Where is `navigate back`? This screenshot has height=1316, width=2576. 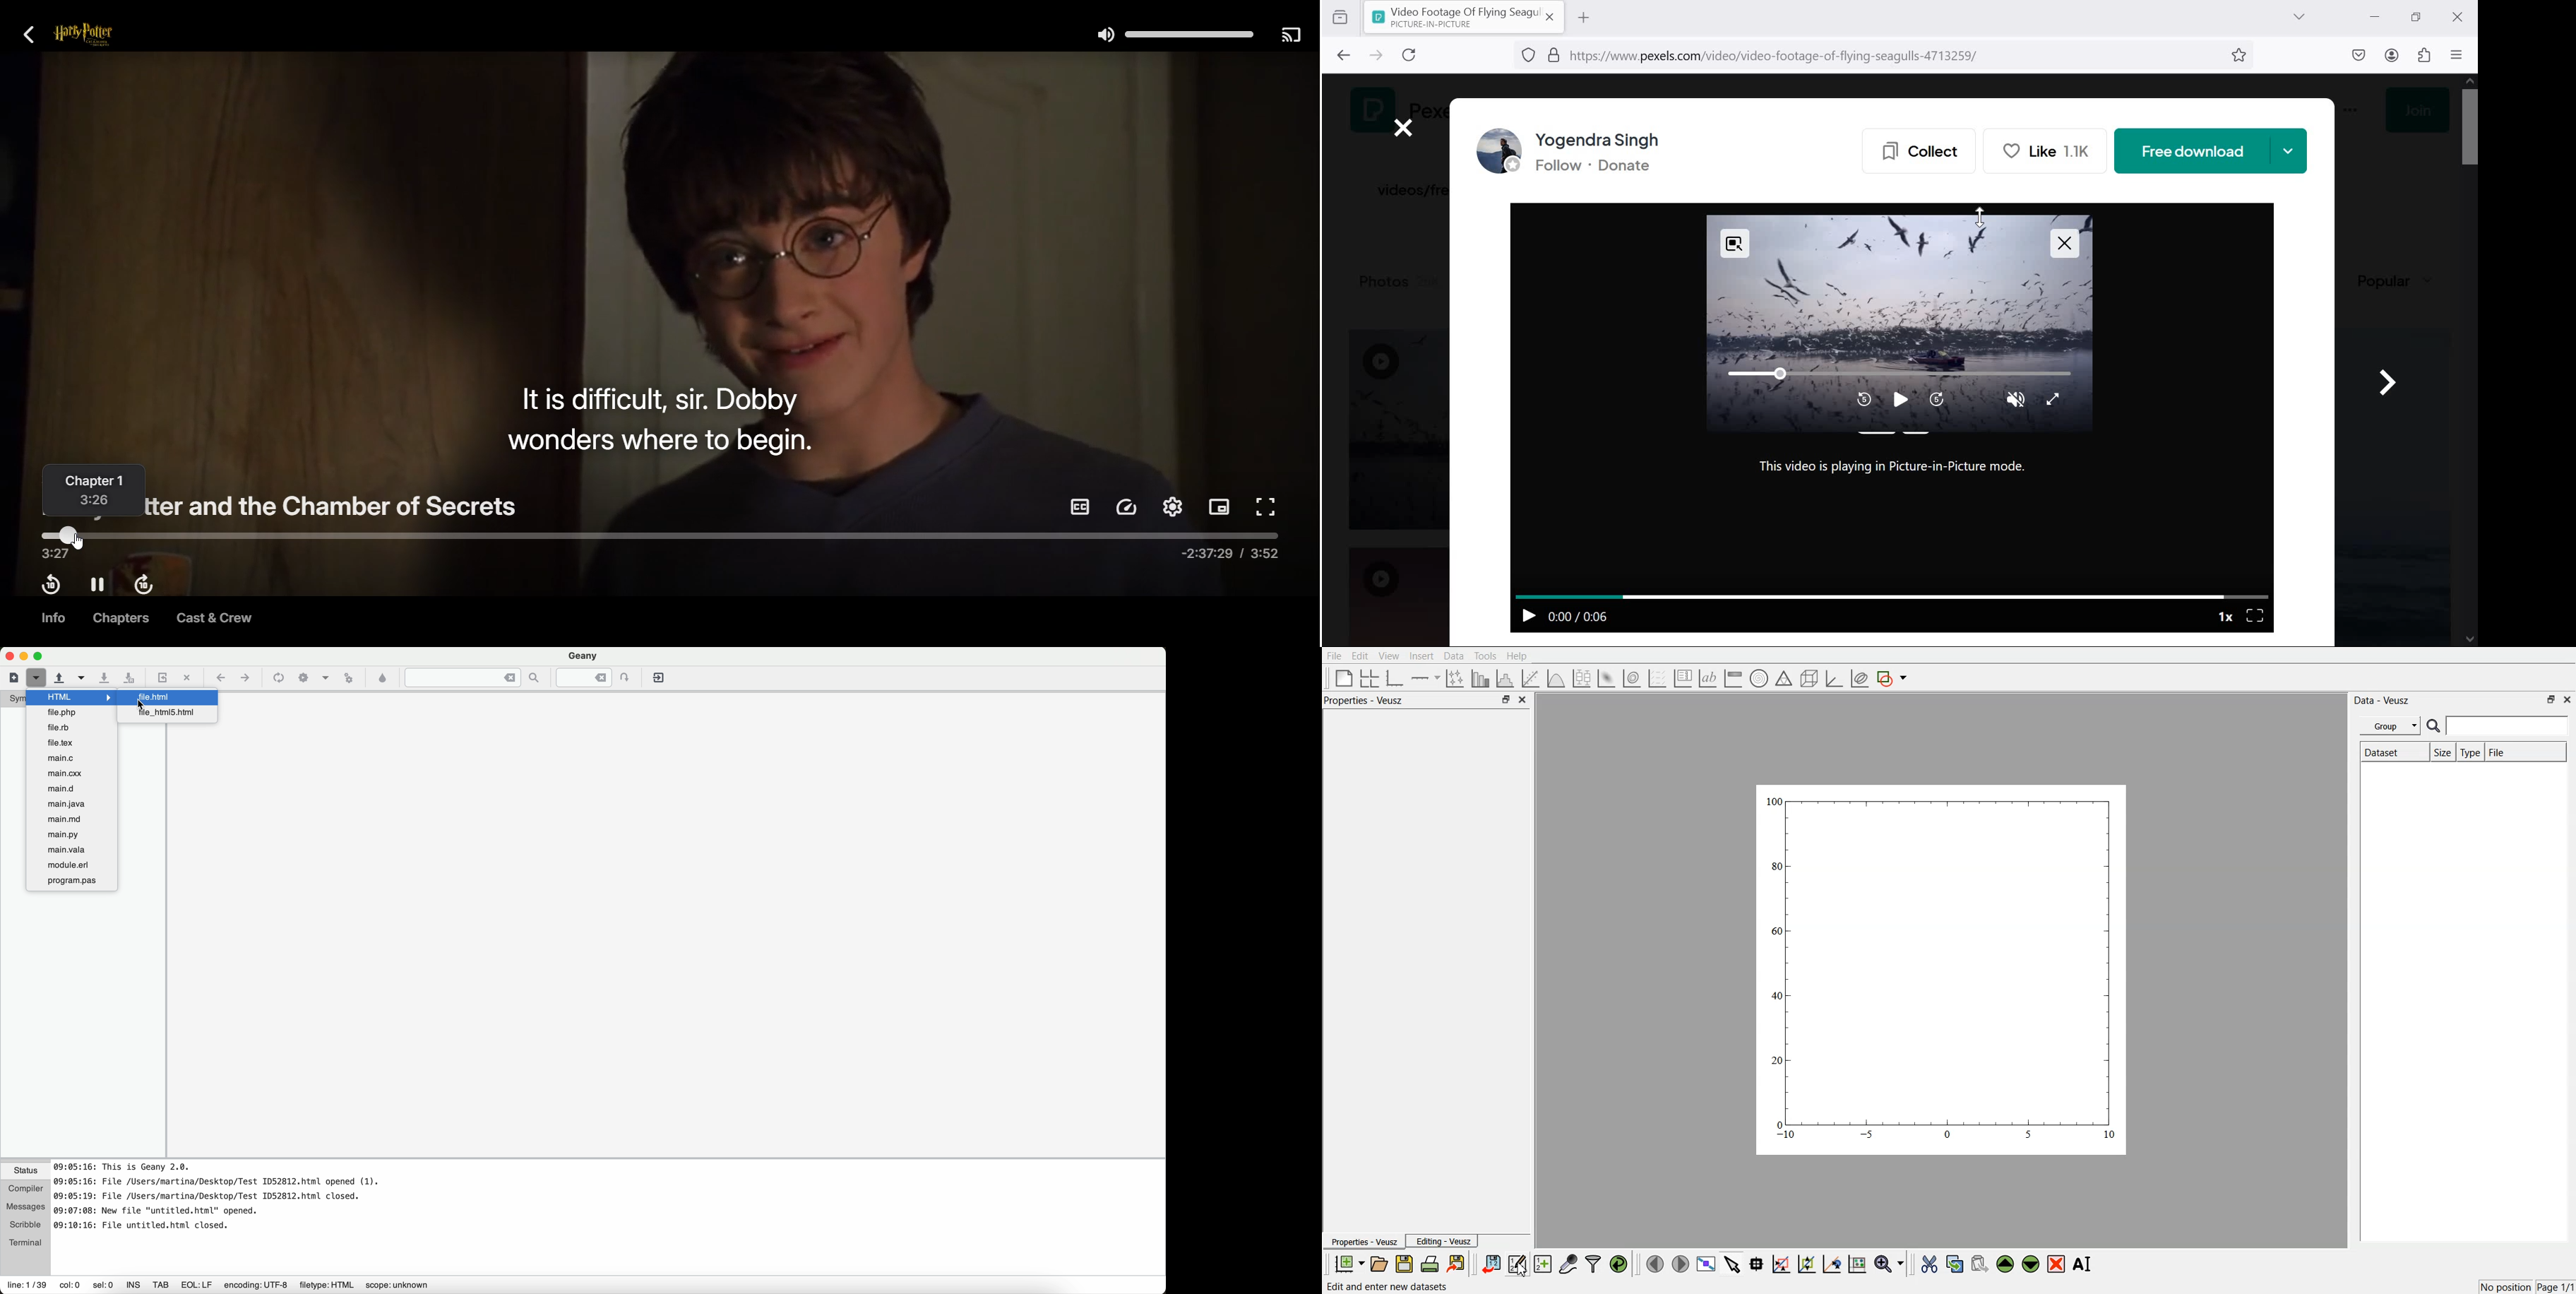
navigate back is located at coordinates (219, 678).